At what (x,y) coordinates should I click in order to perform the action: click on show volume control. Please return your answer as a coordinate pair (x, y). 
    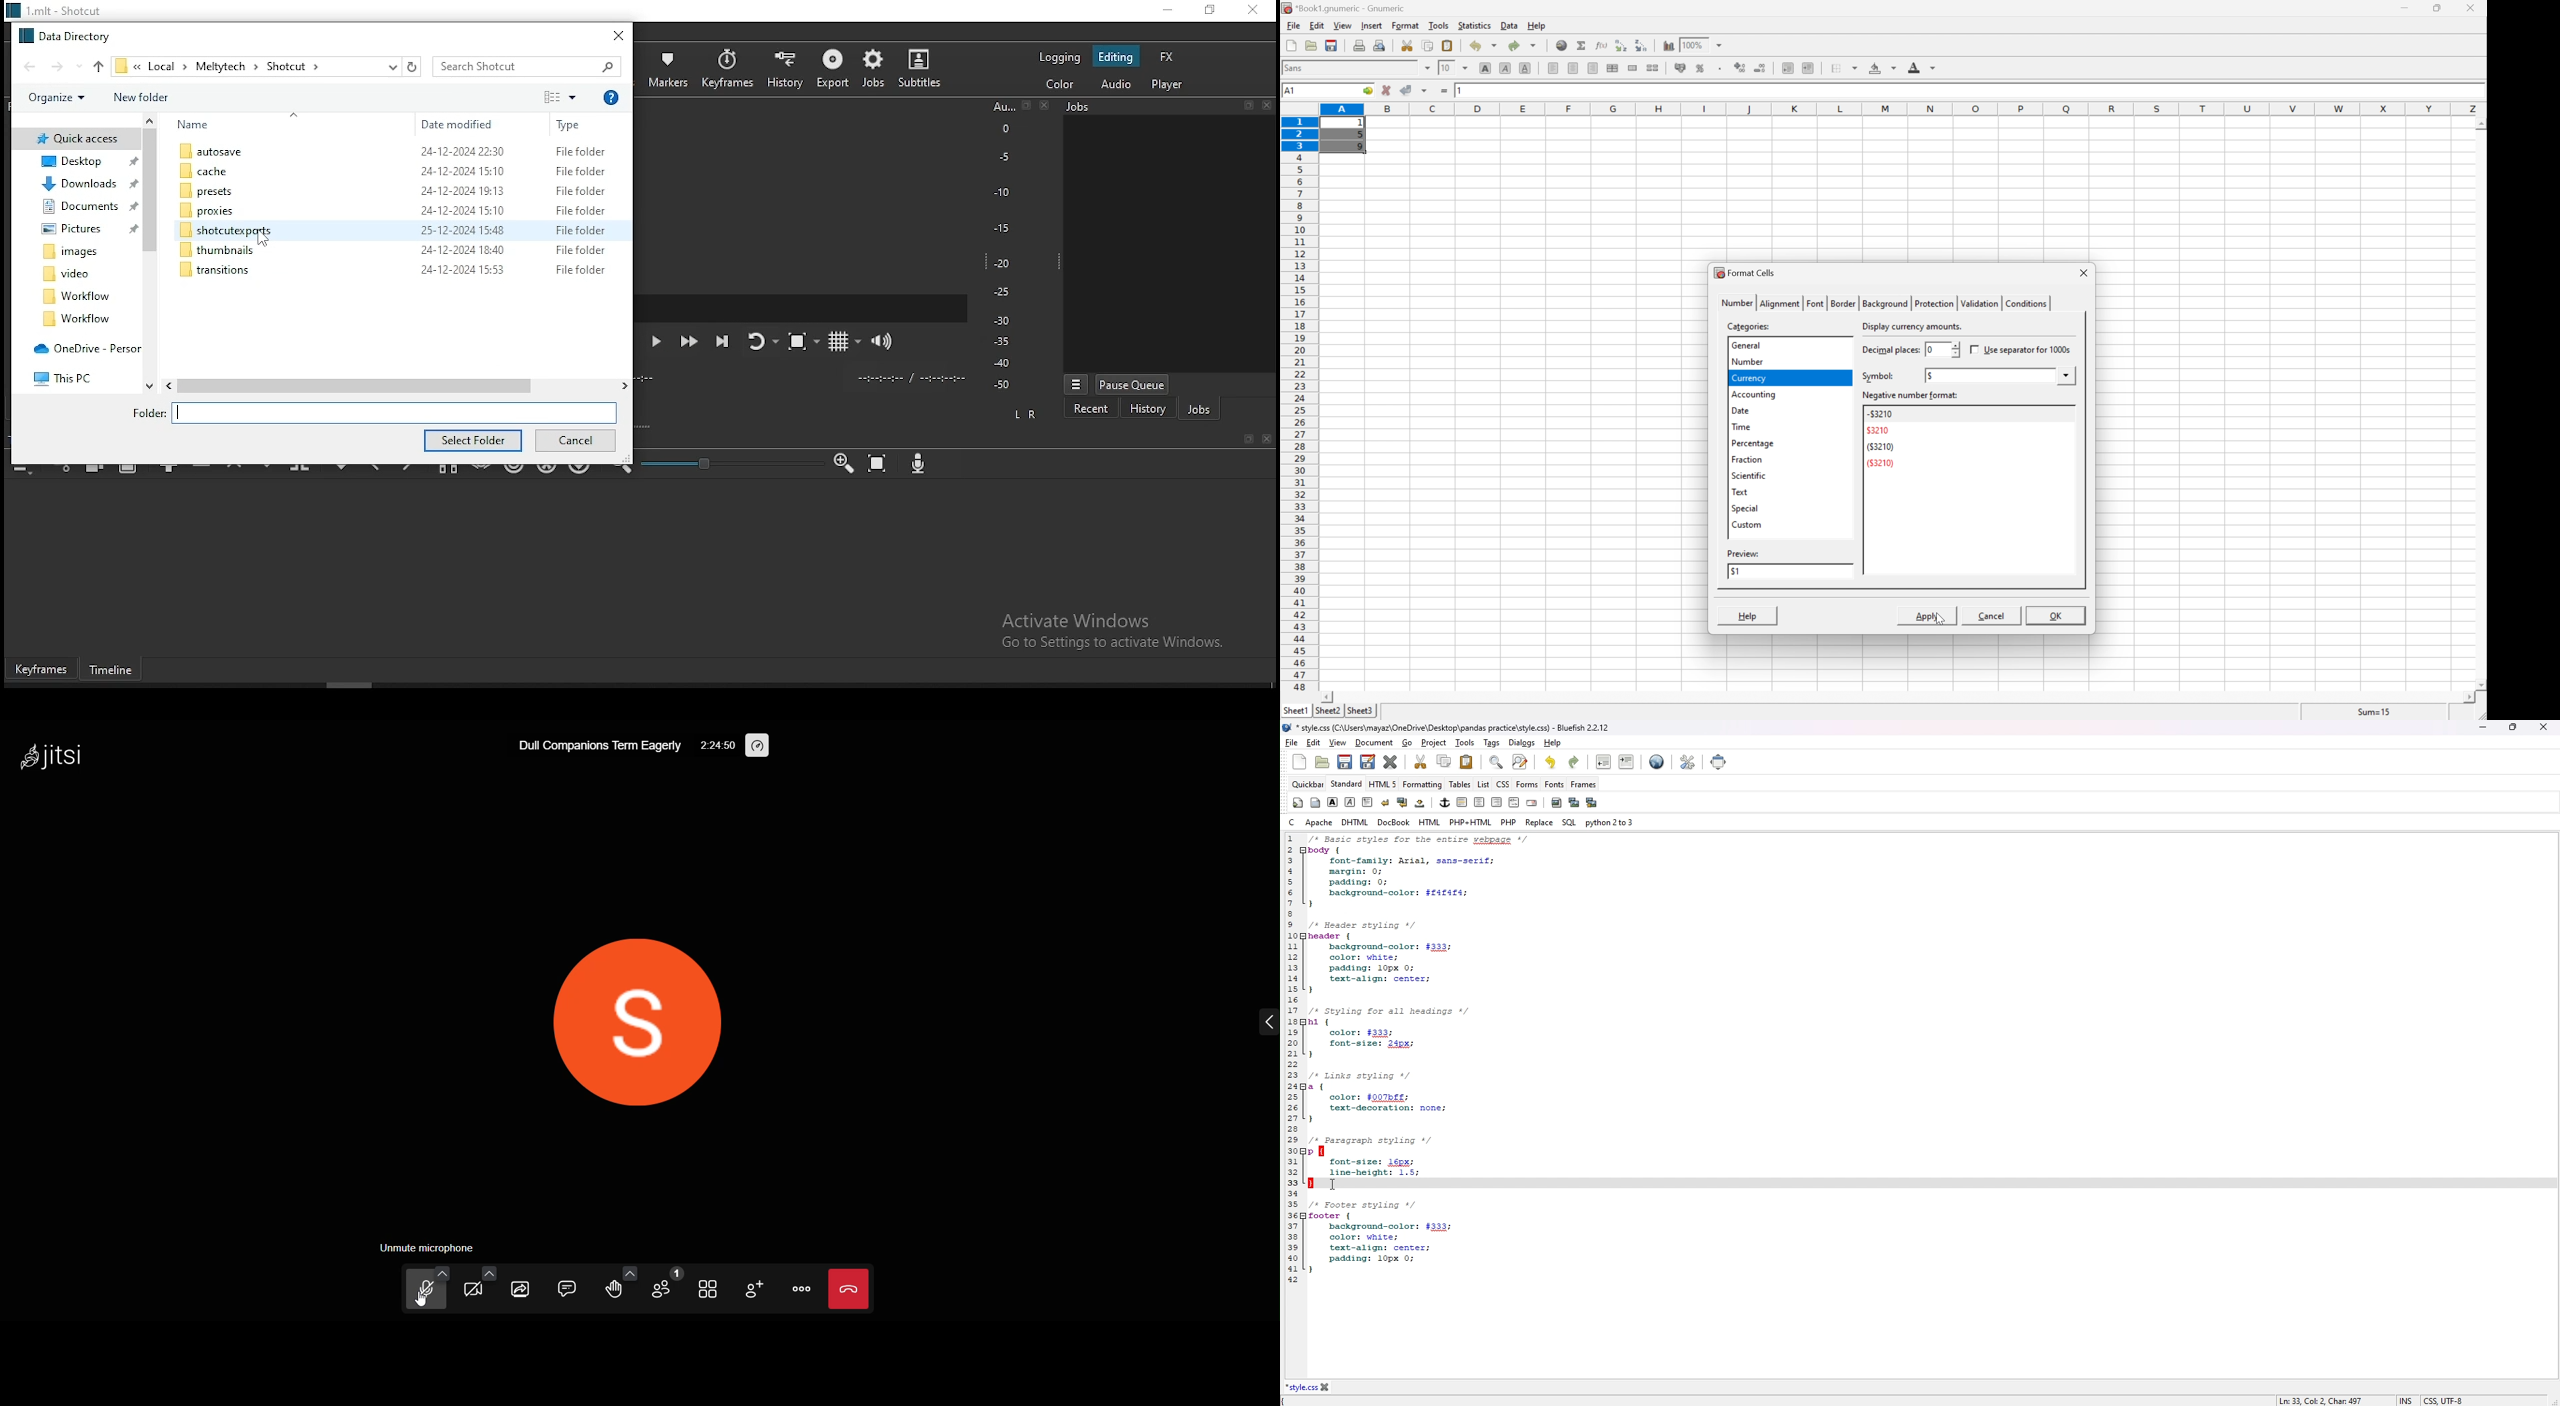
    Looking at the image, I should click on (885, 338).